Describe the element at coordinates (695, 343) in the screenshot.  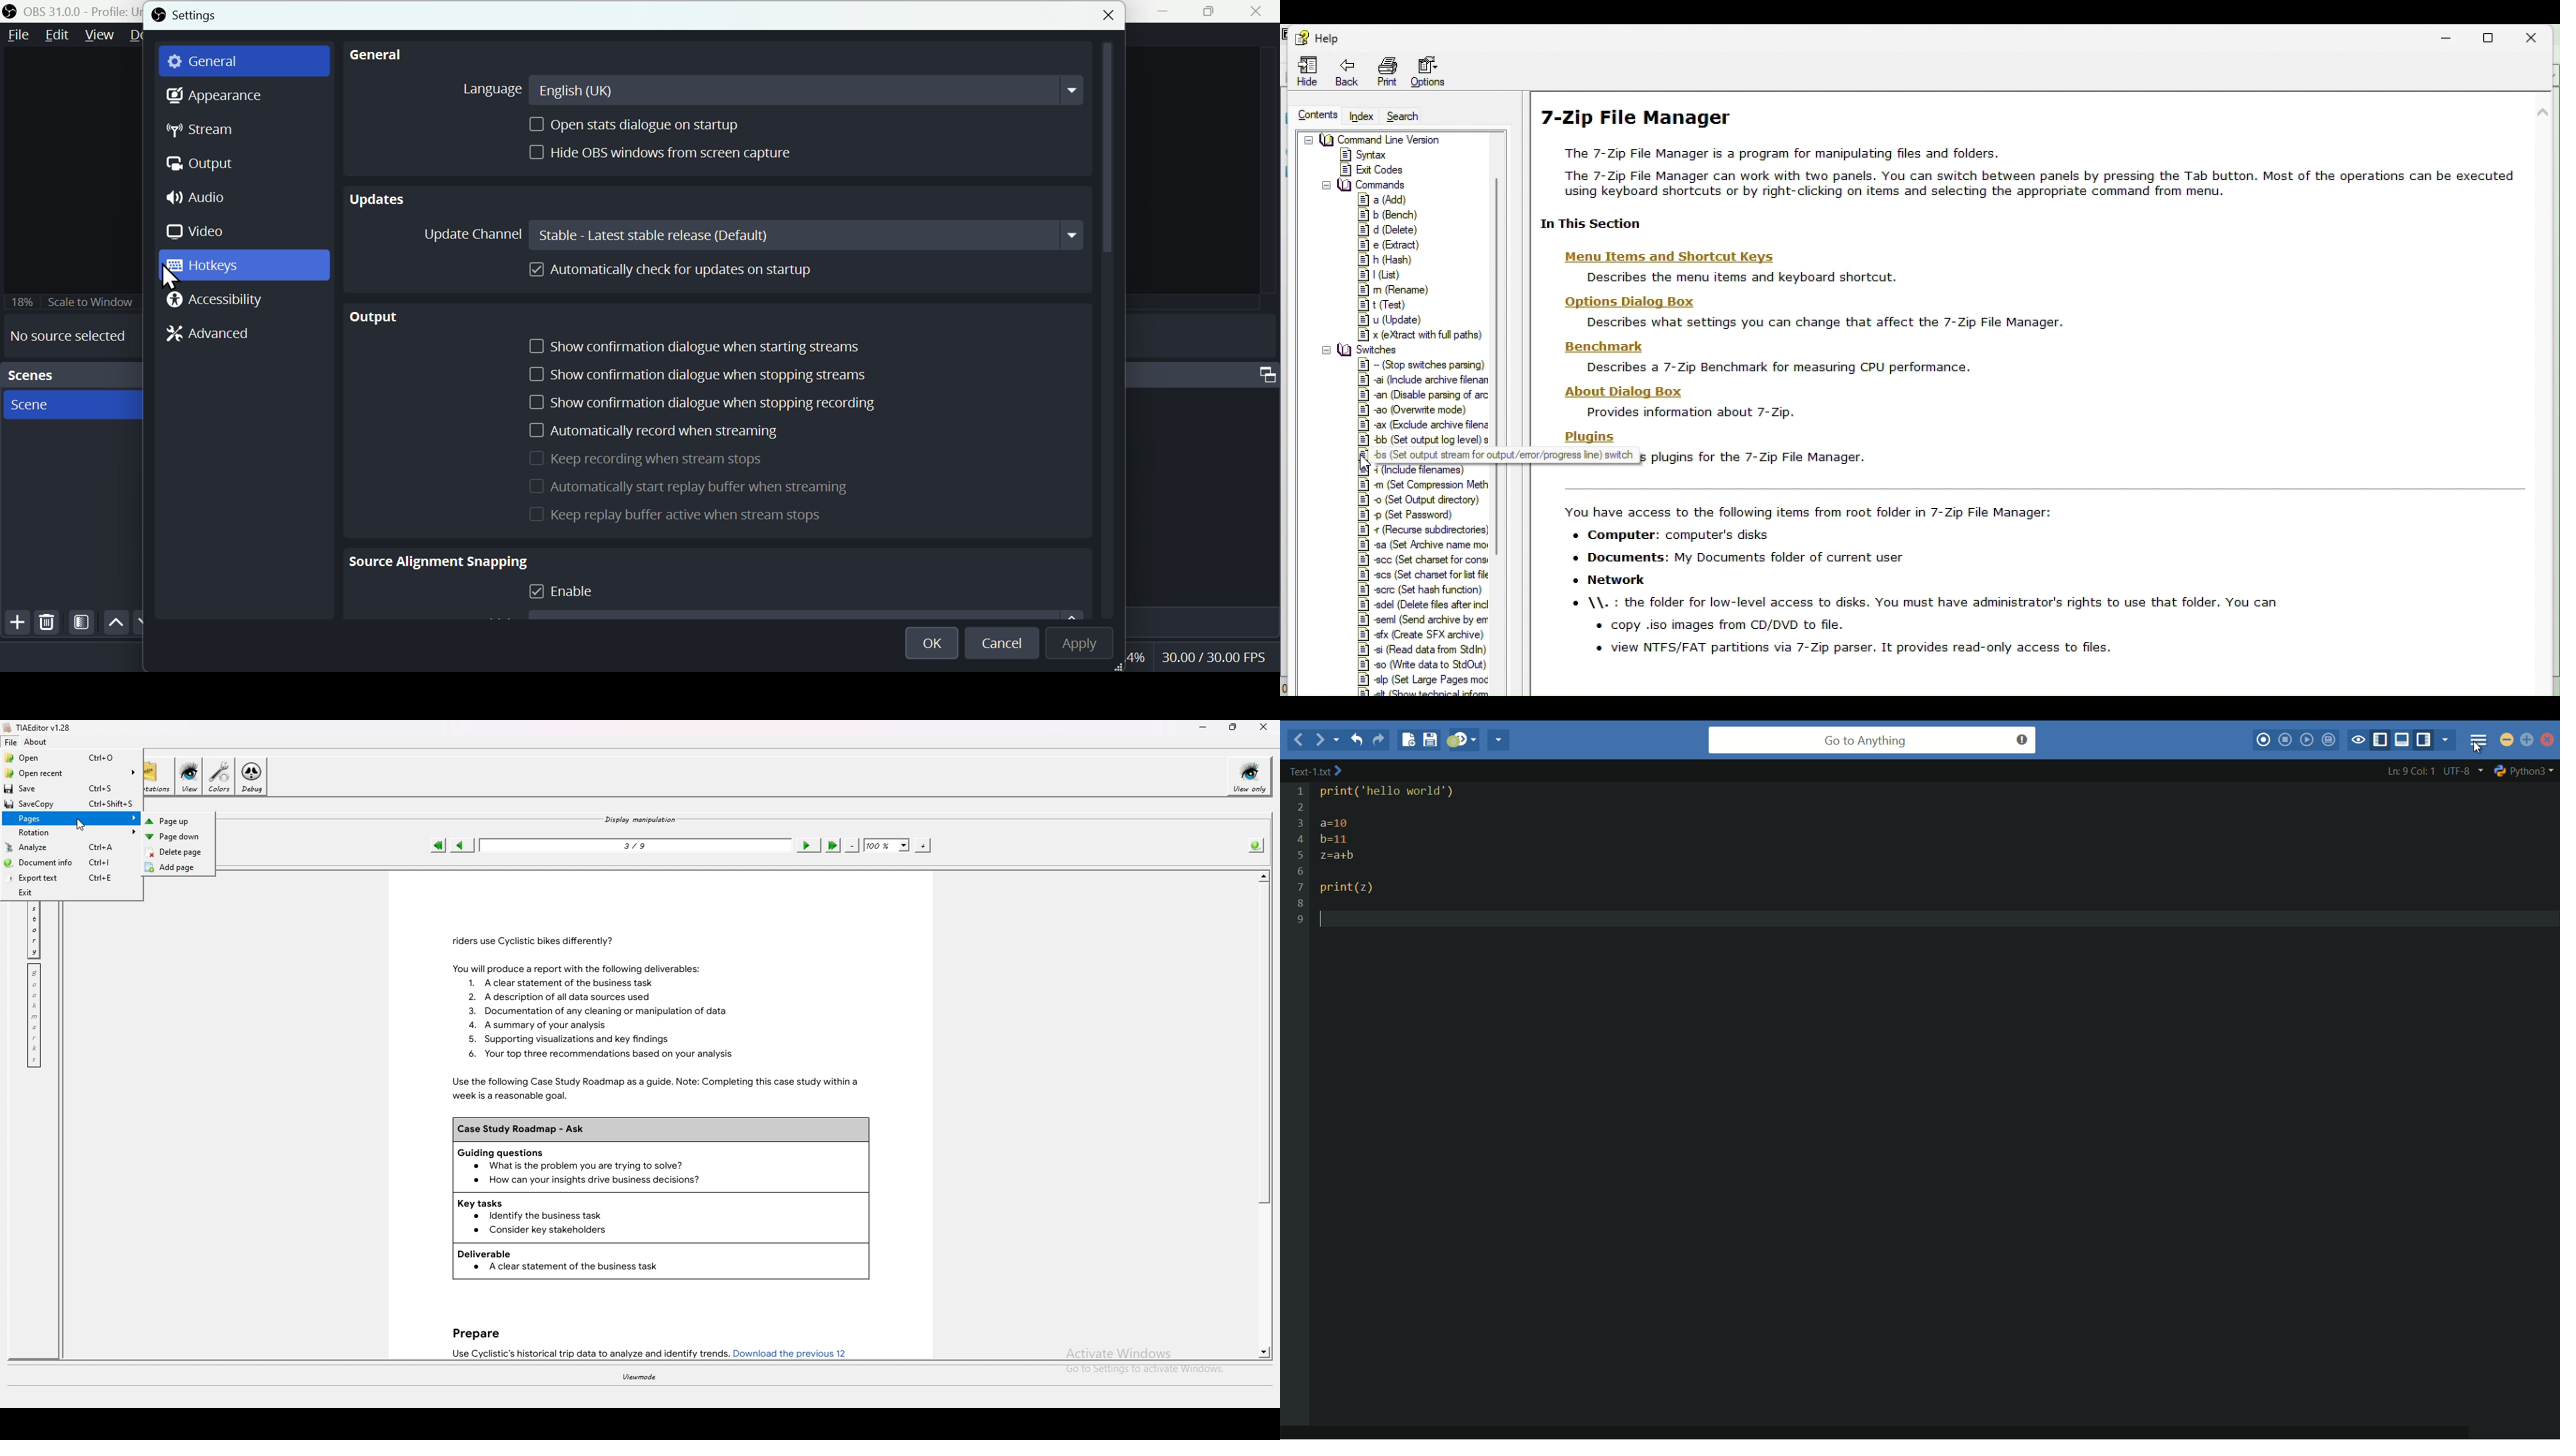
I see `Show configuration dialogue when start stream` at that location.